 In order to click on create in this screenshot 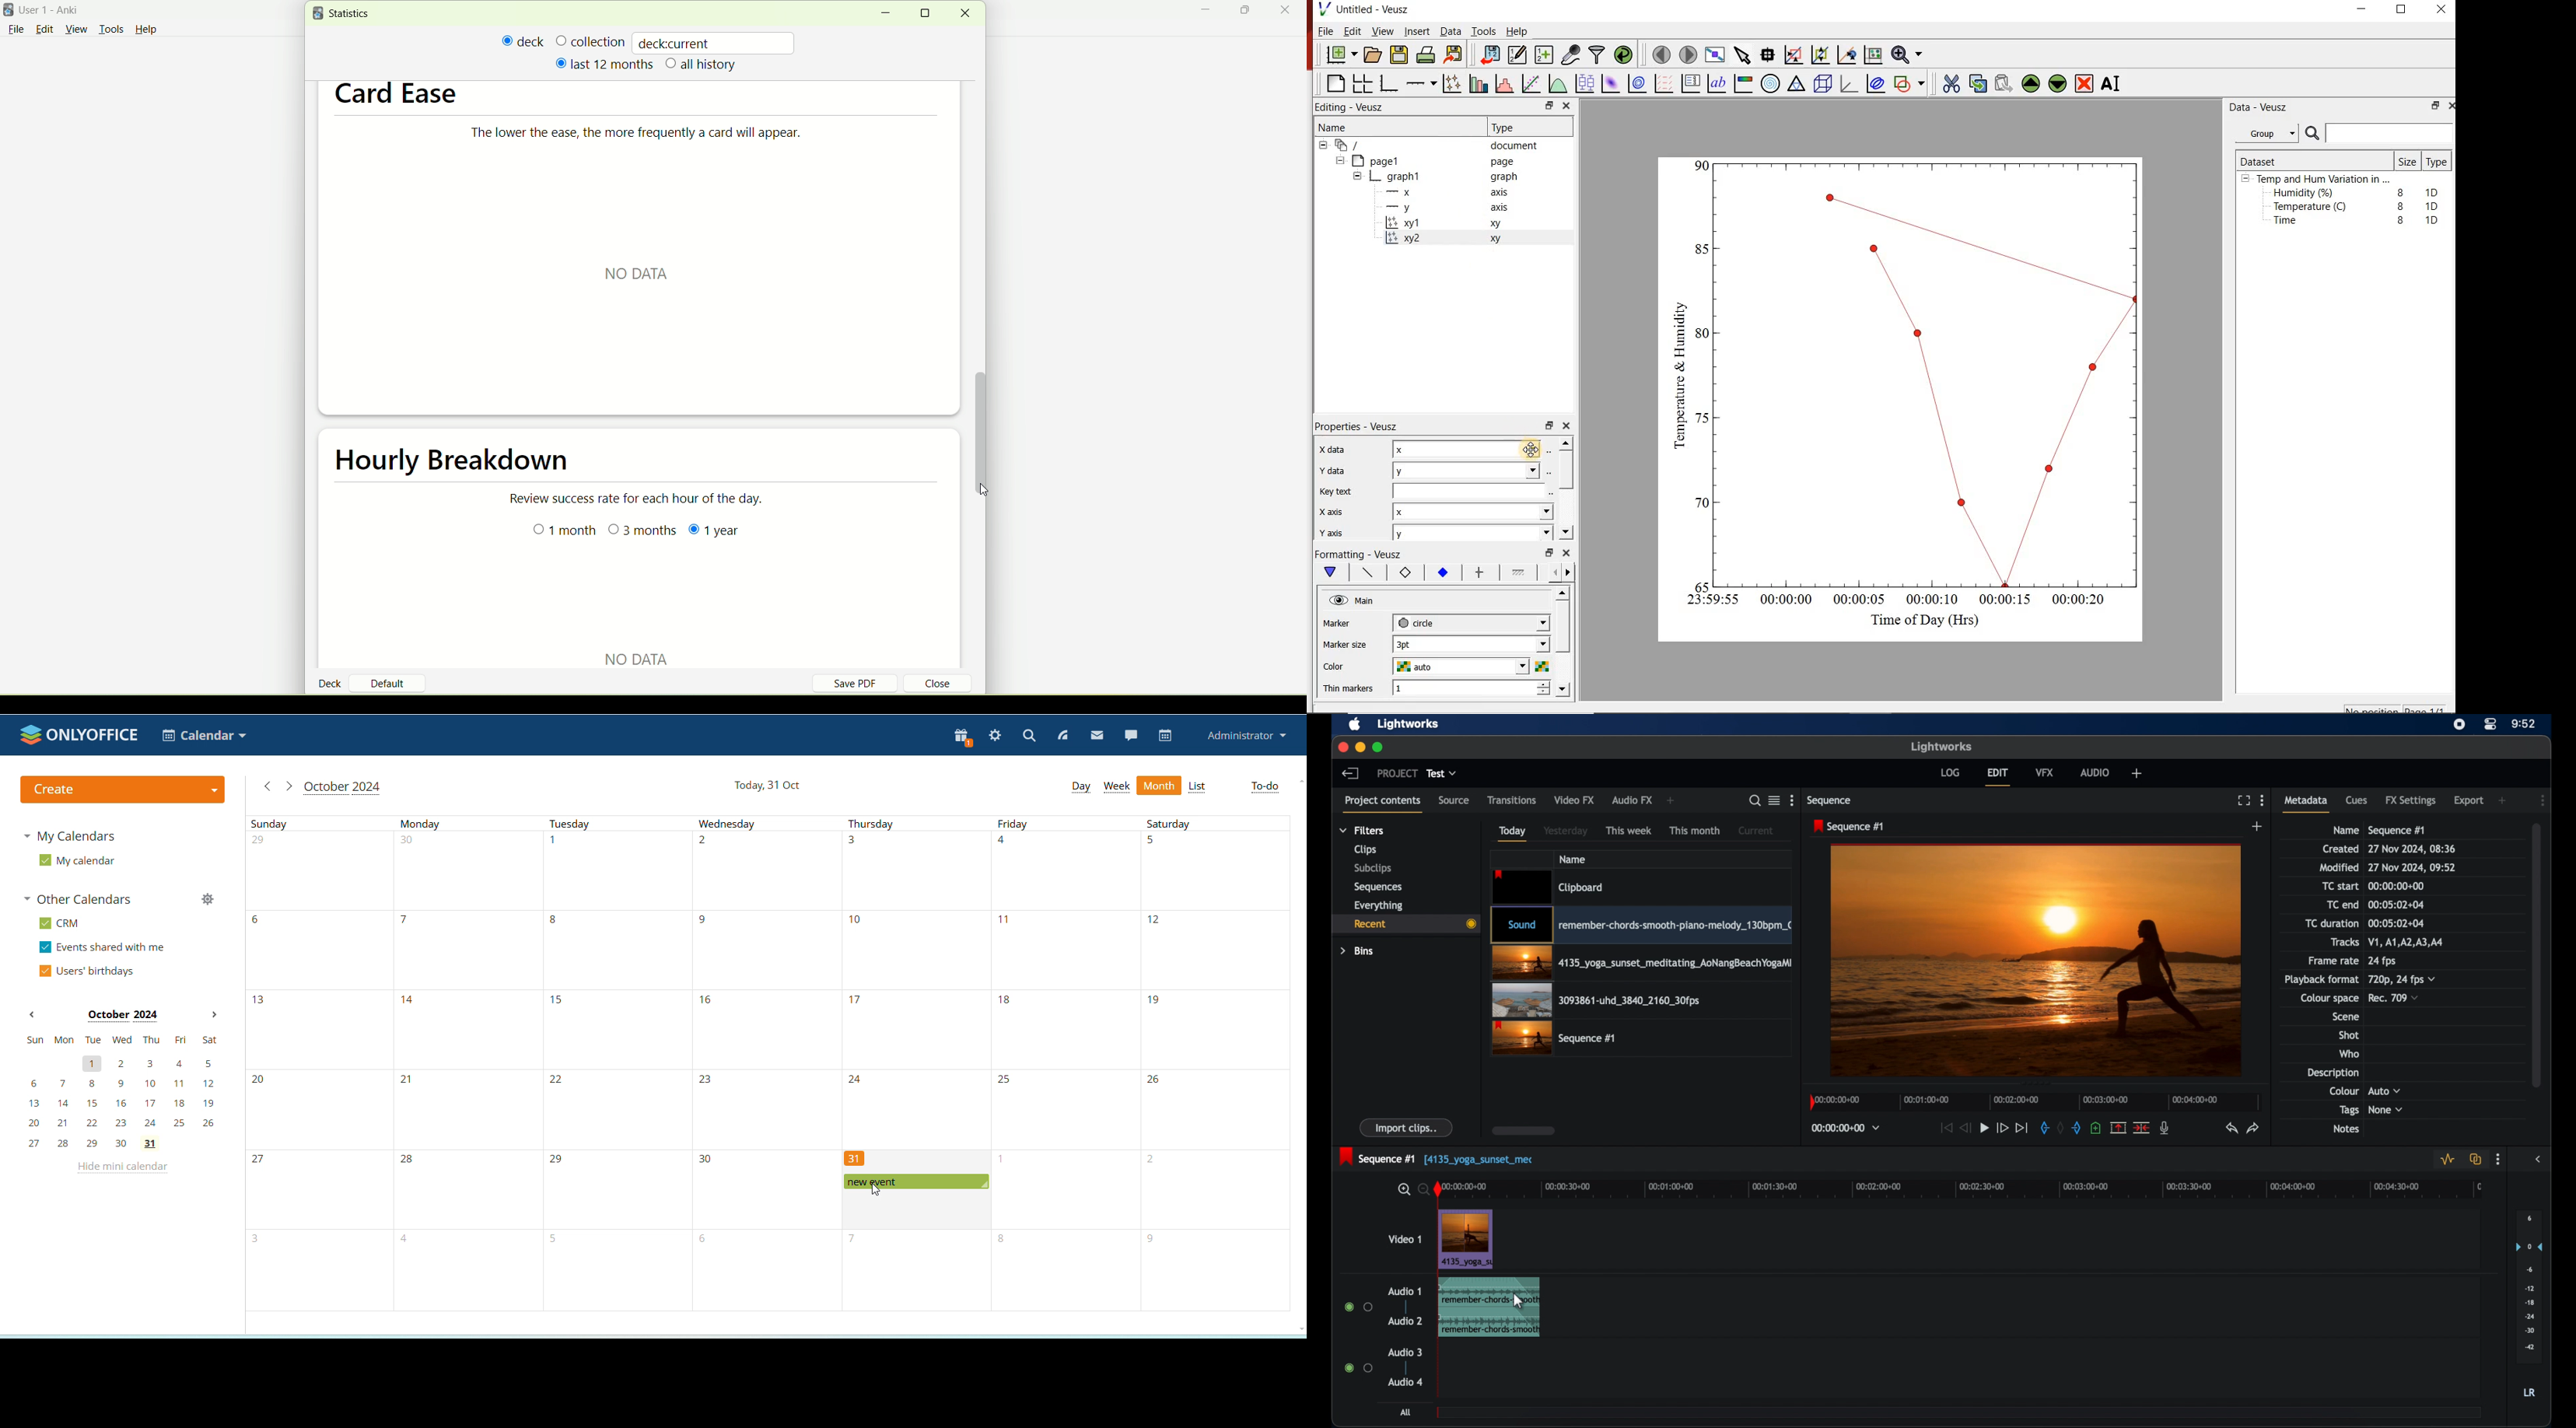, I will do `click(121, 790)`.